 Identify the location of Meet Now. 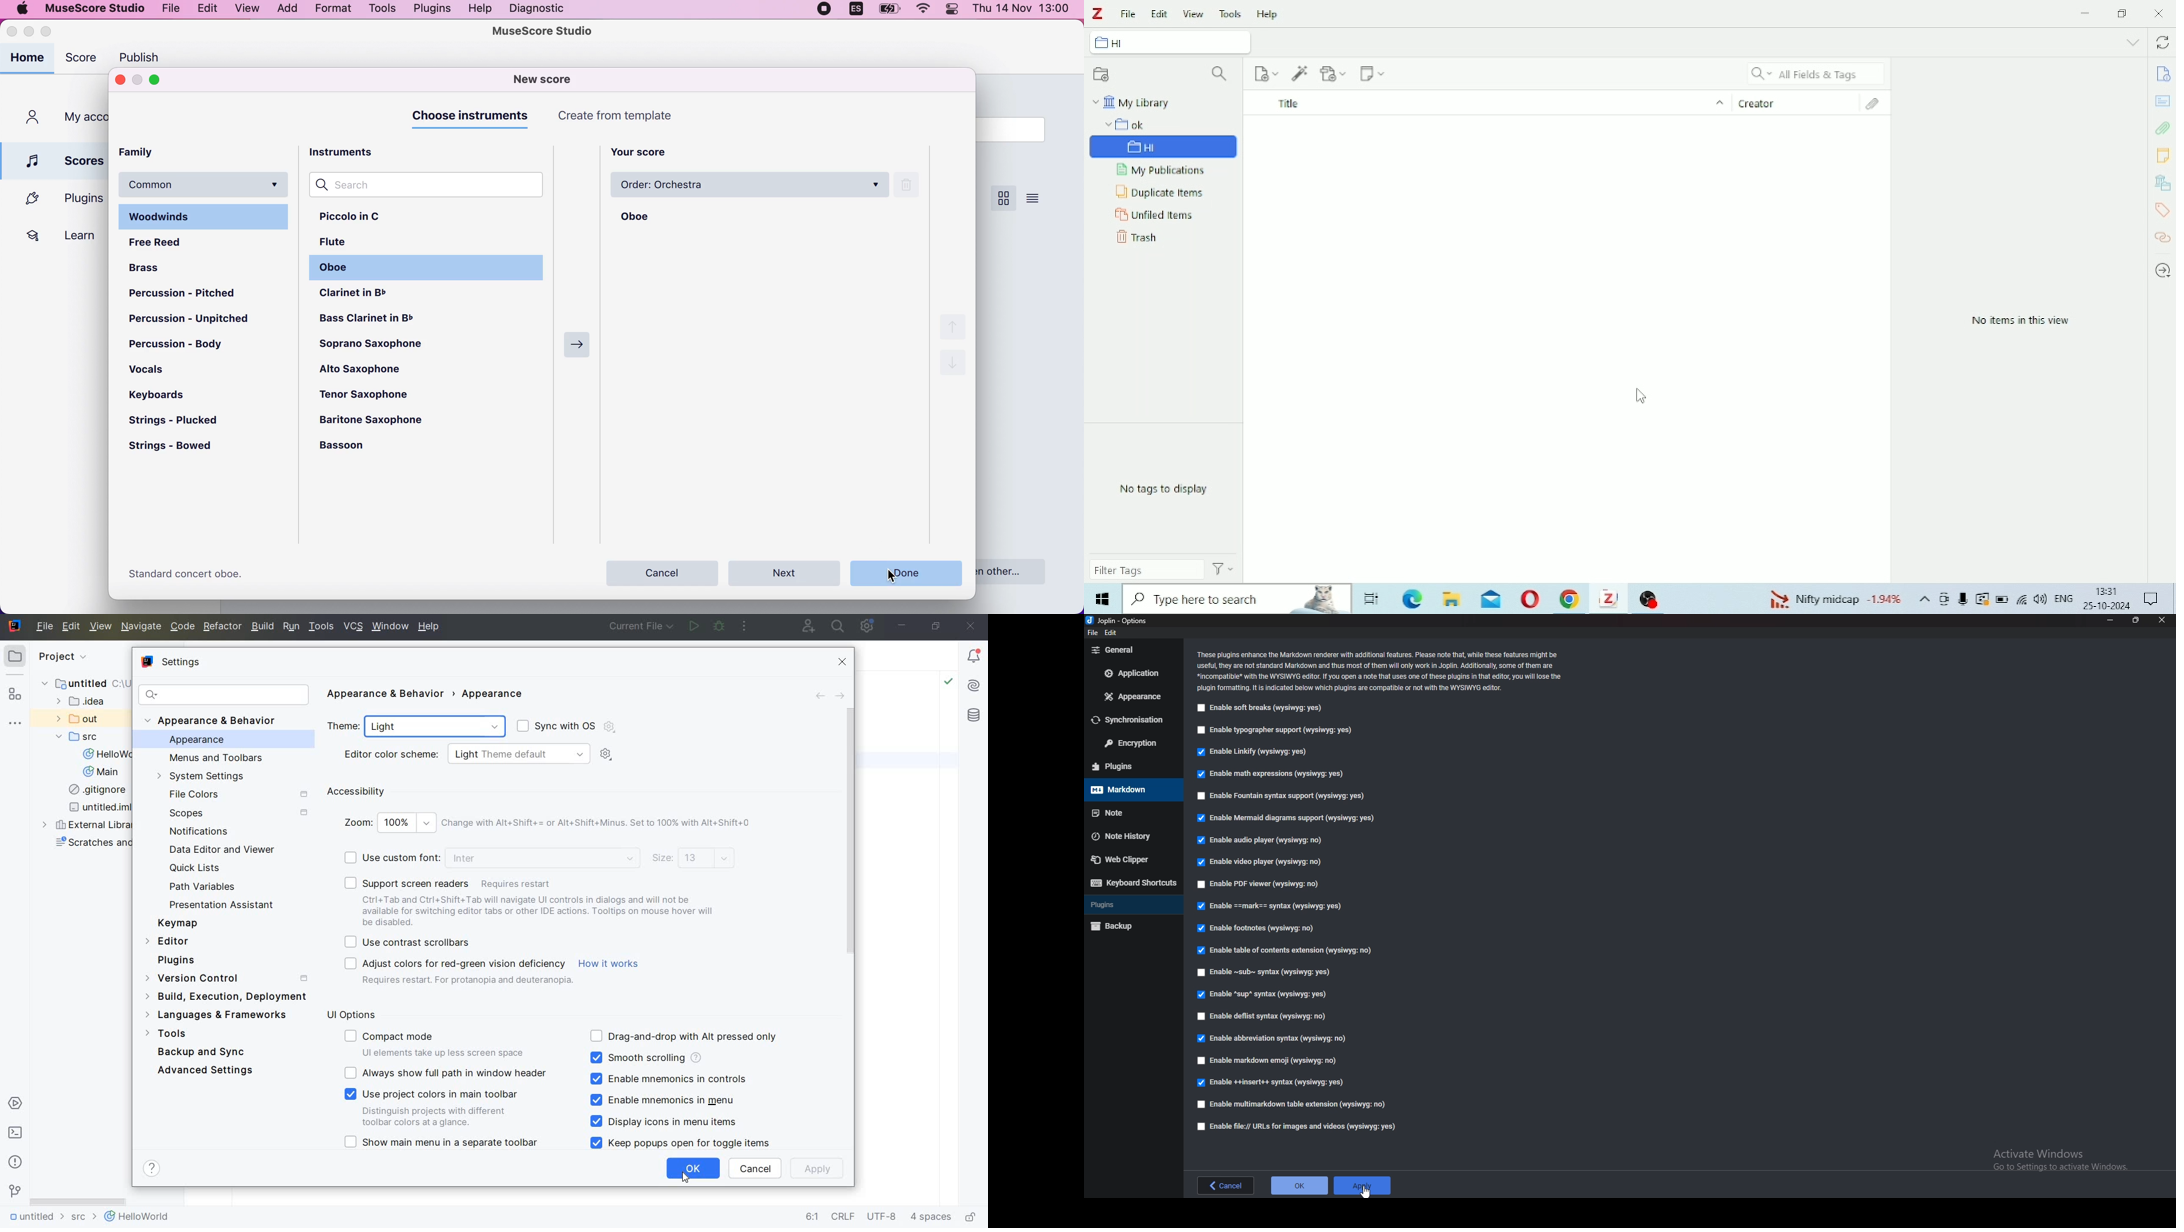
(1945, 599).